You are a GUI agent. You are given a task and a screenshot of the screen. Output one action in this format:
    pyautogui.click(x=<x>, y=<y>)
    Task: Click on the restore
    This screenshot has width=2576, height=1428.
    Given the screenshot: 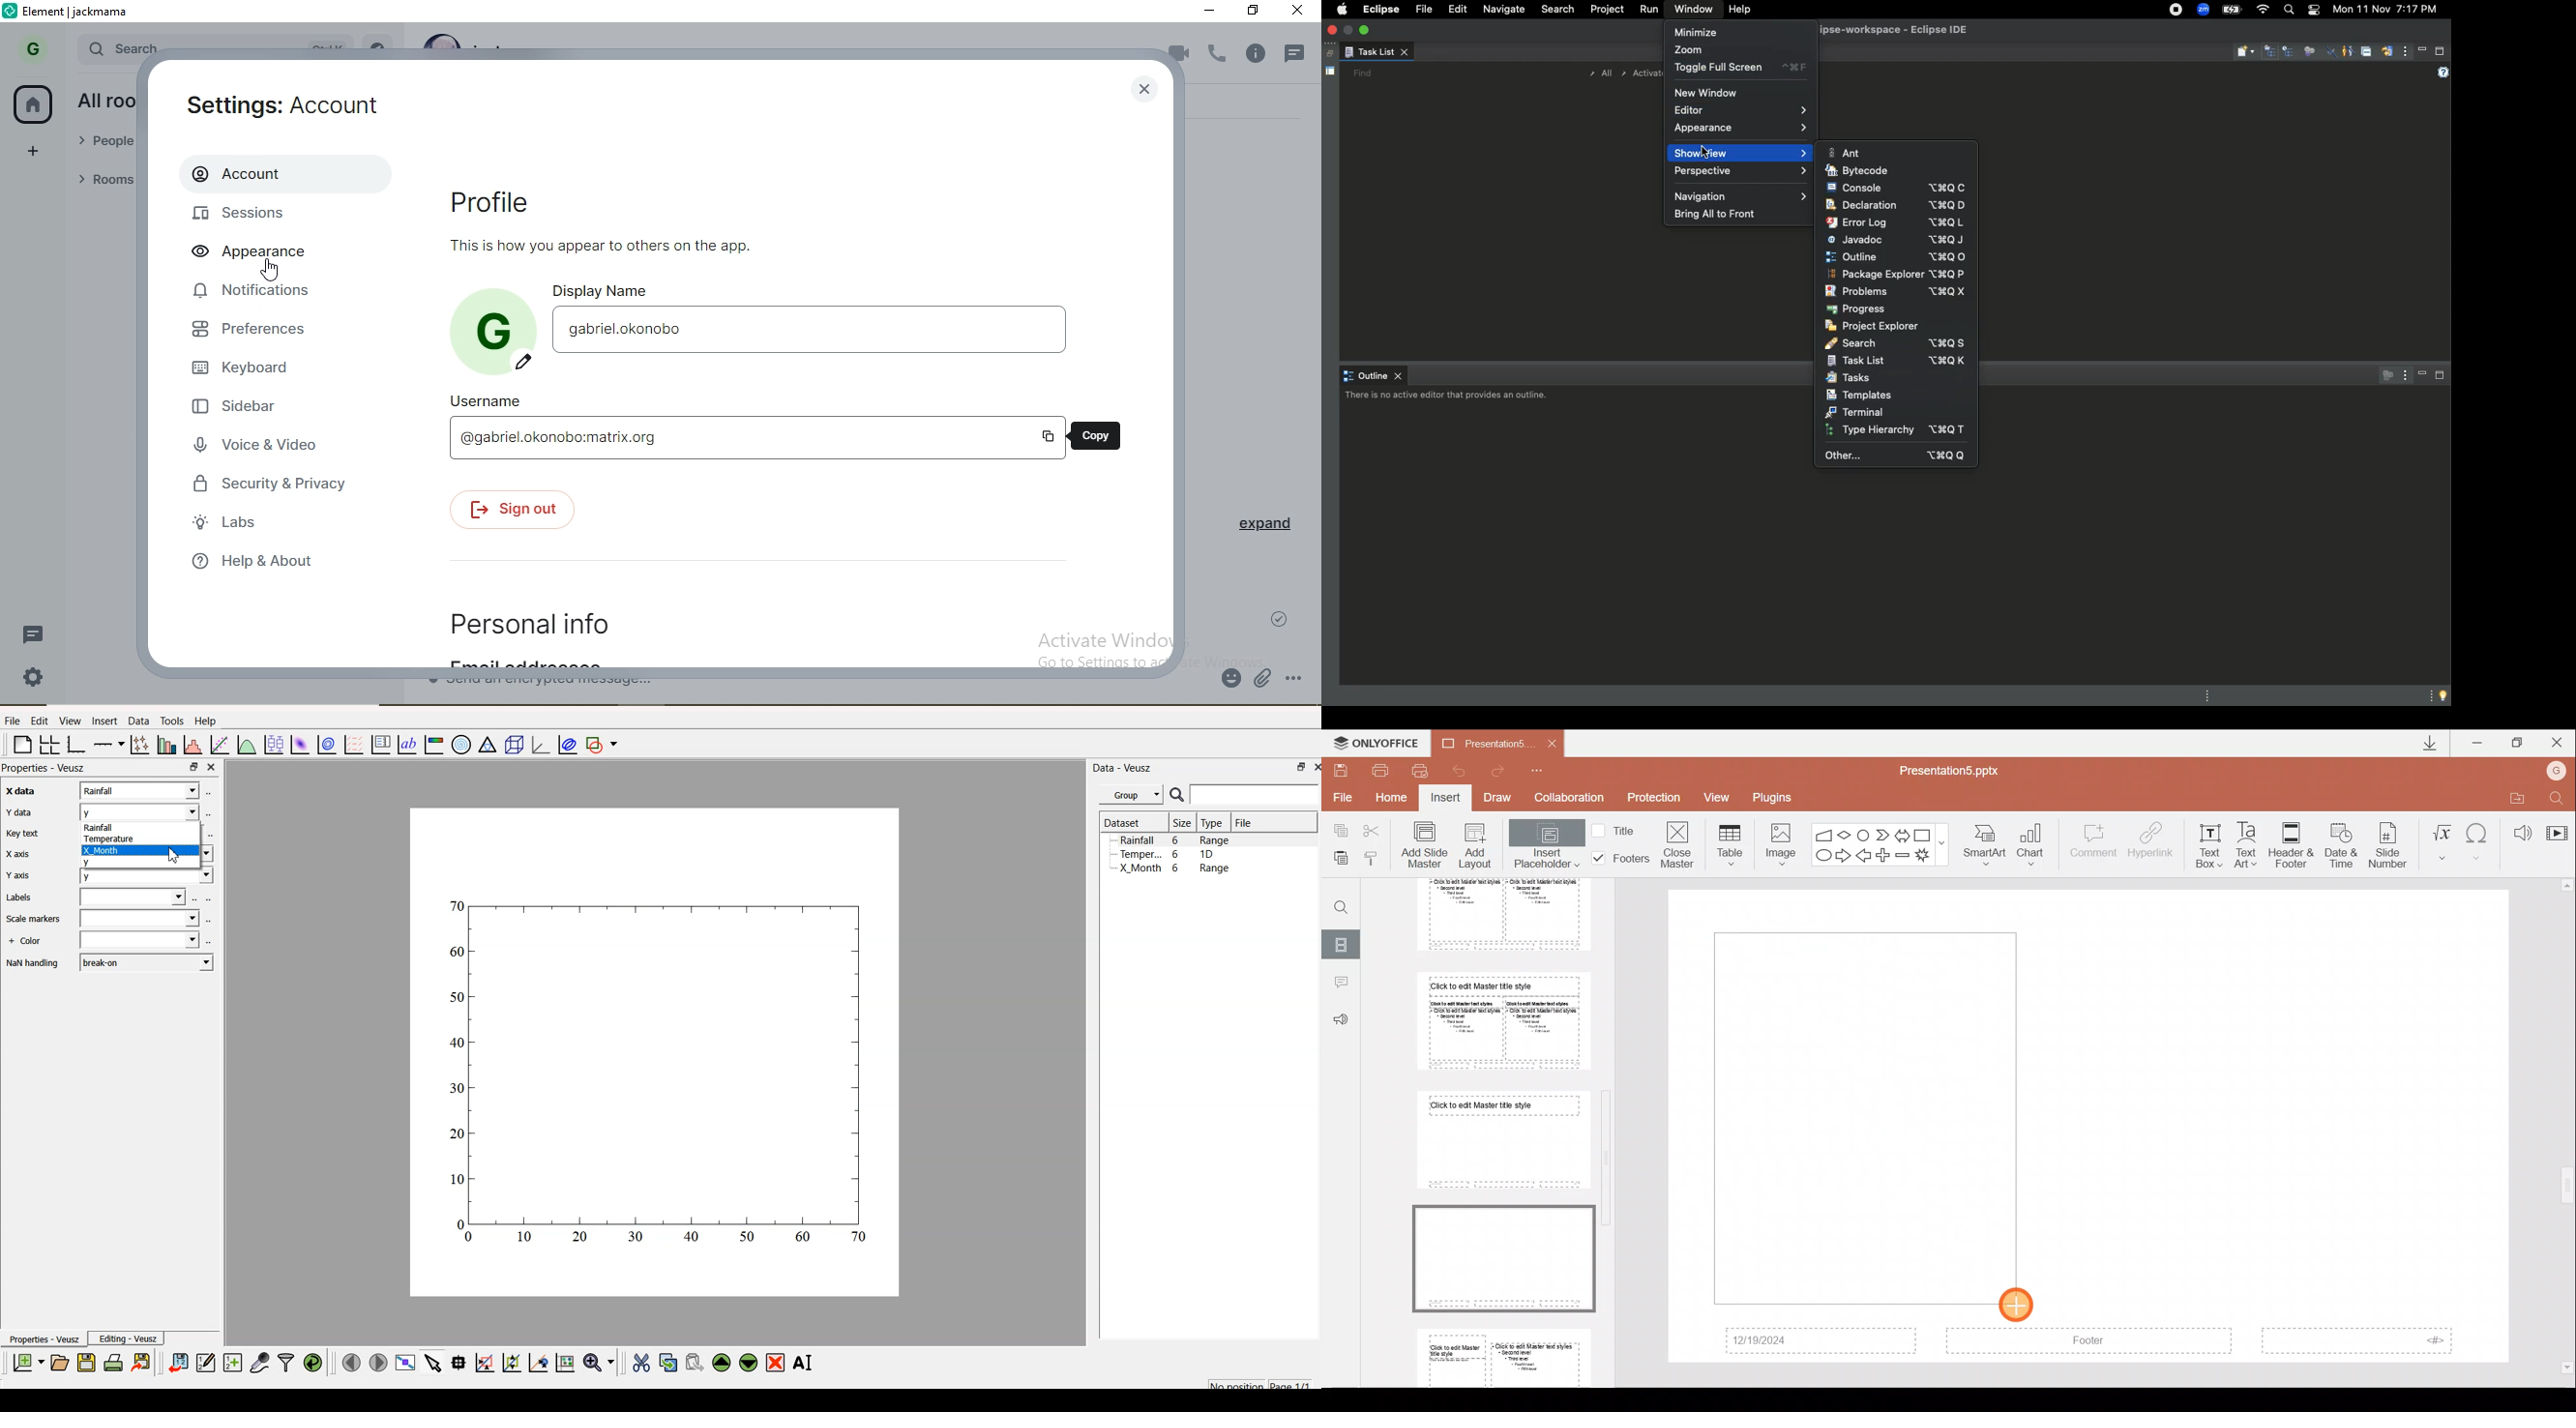 What is the action you would take?
    pyautogui.click(x=1255, y=11)
    